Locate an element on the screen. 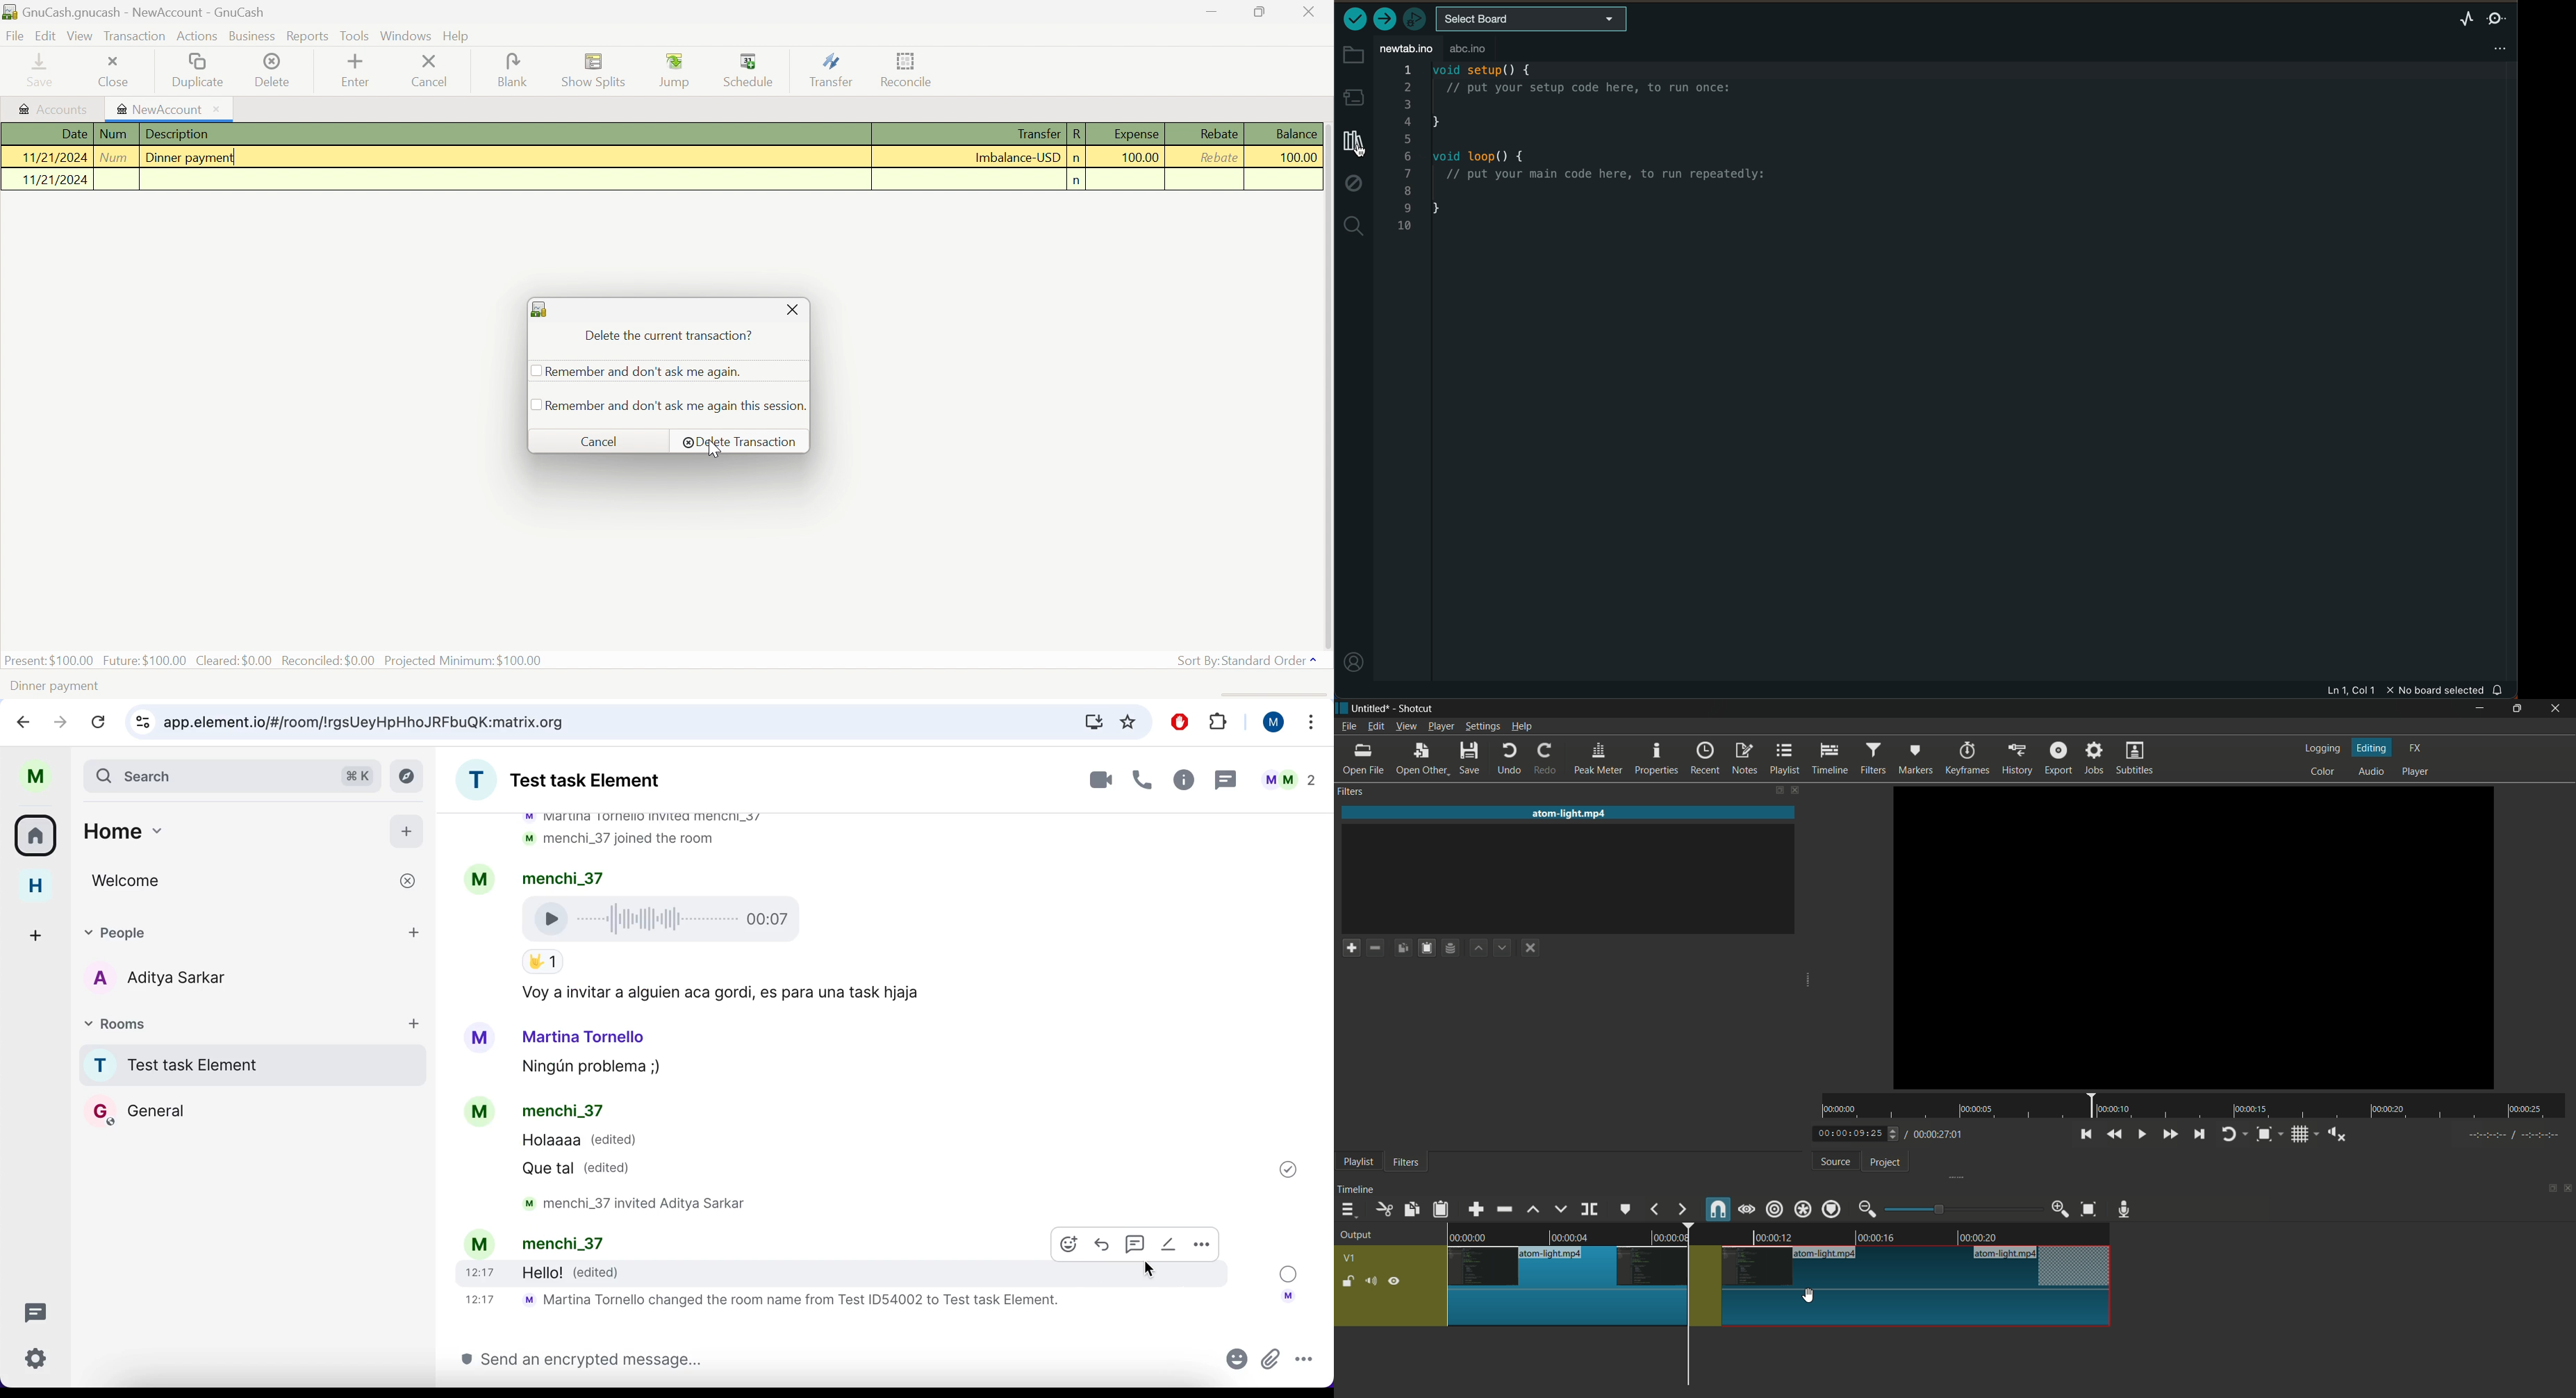 This screenshot has height=1400, width=2576. video track v1 is located at coordinates (1778, 1309).